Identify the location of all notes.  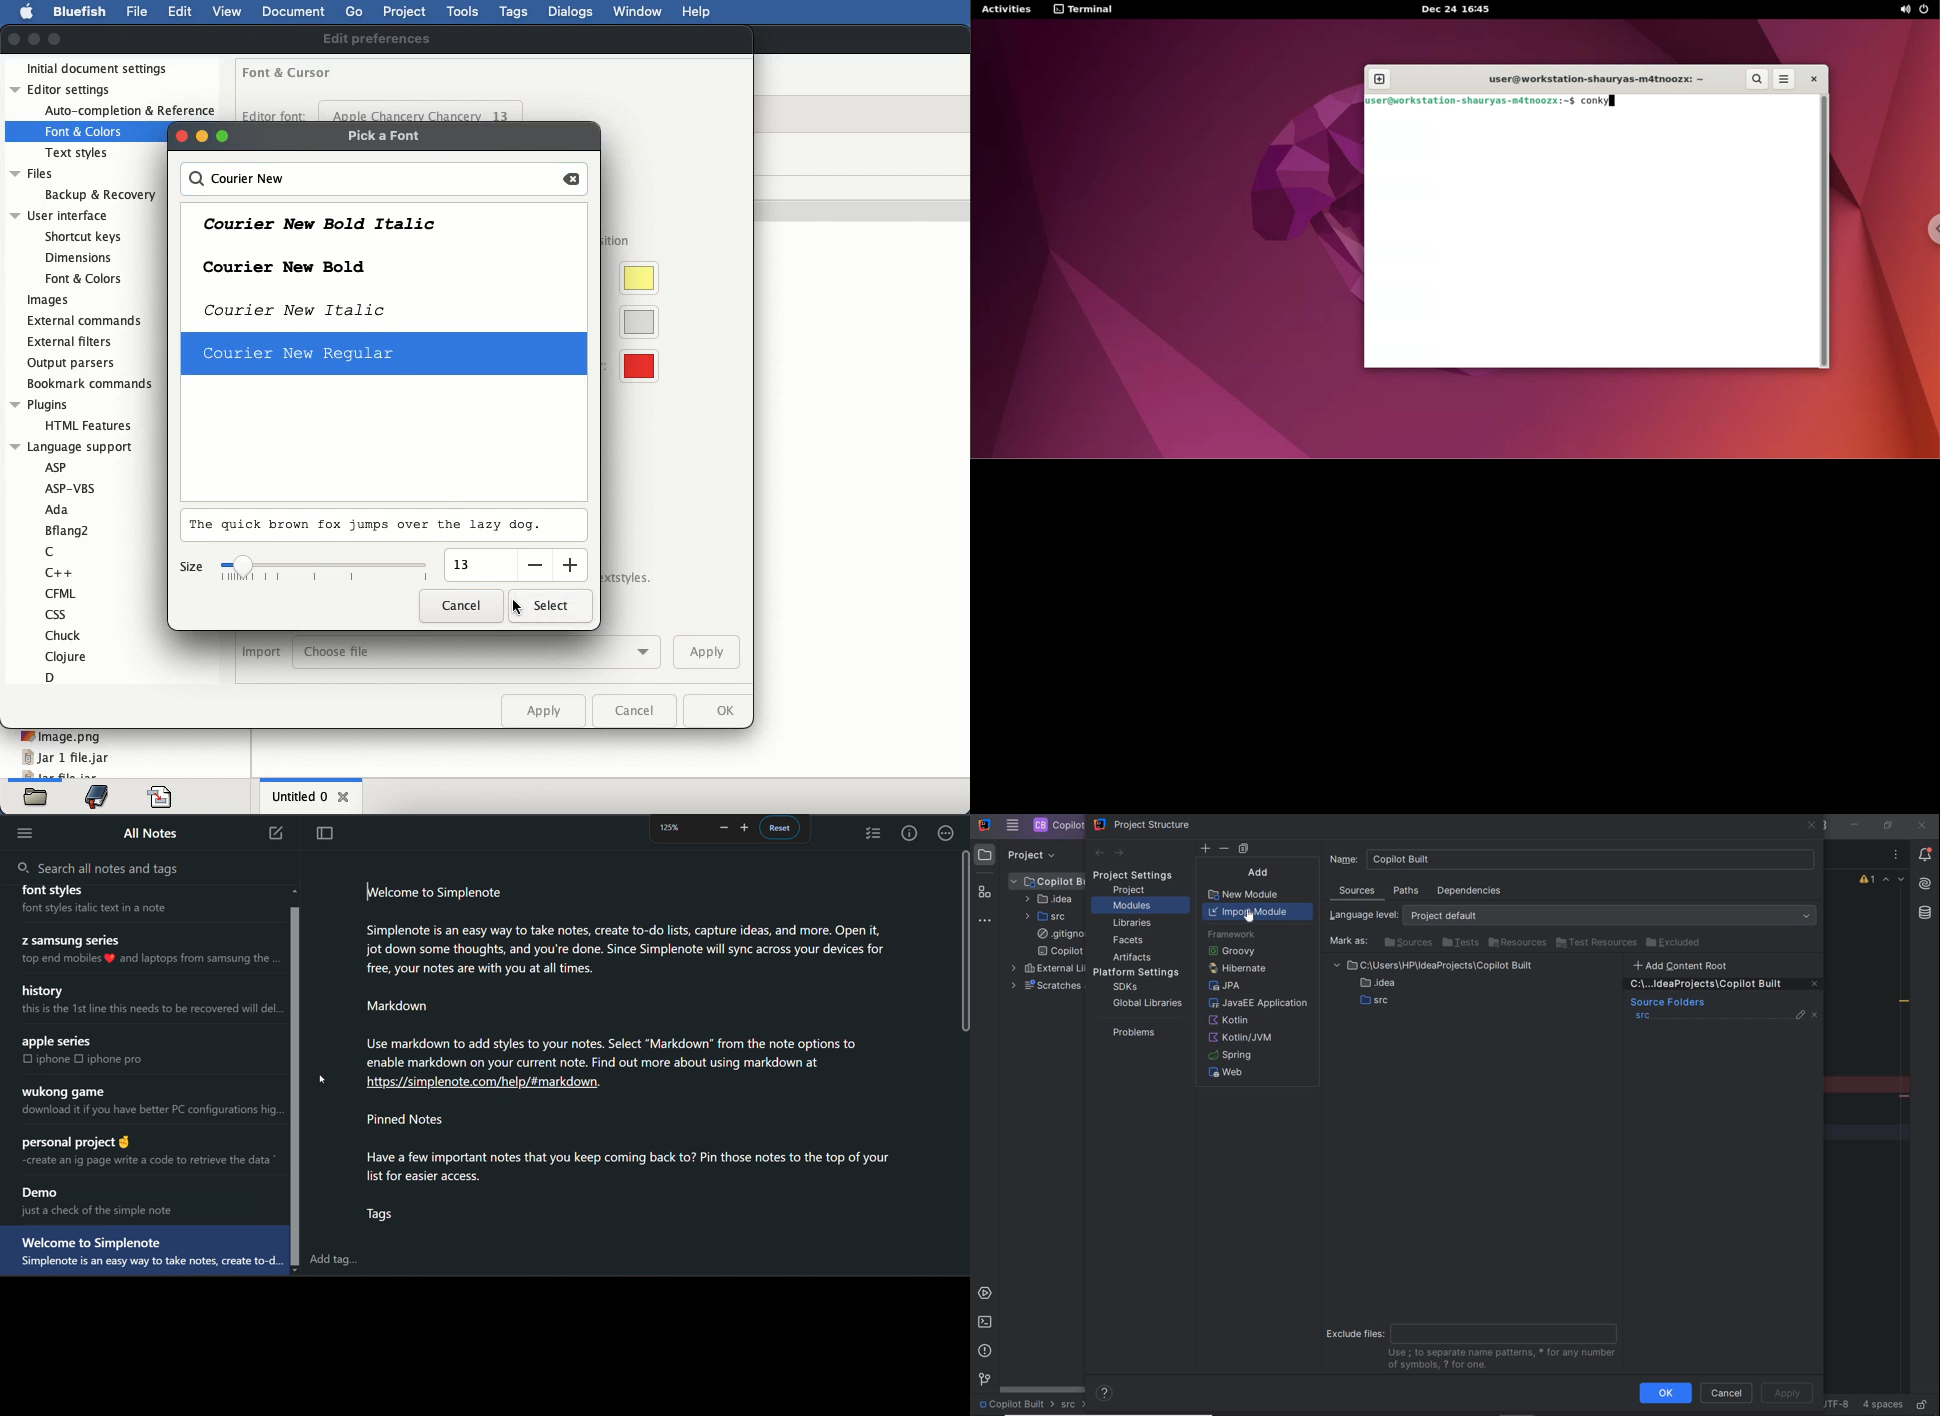
(150, 833).